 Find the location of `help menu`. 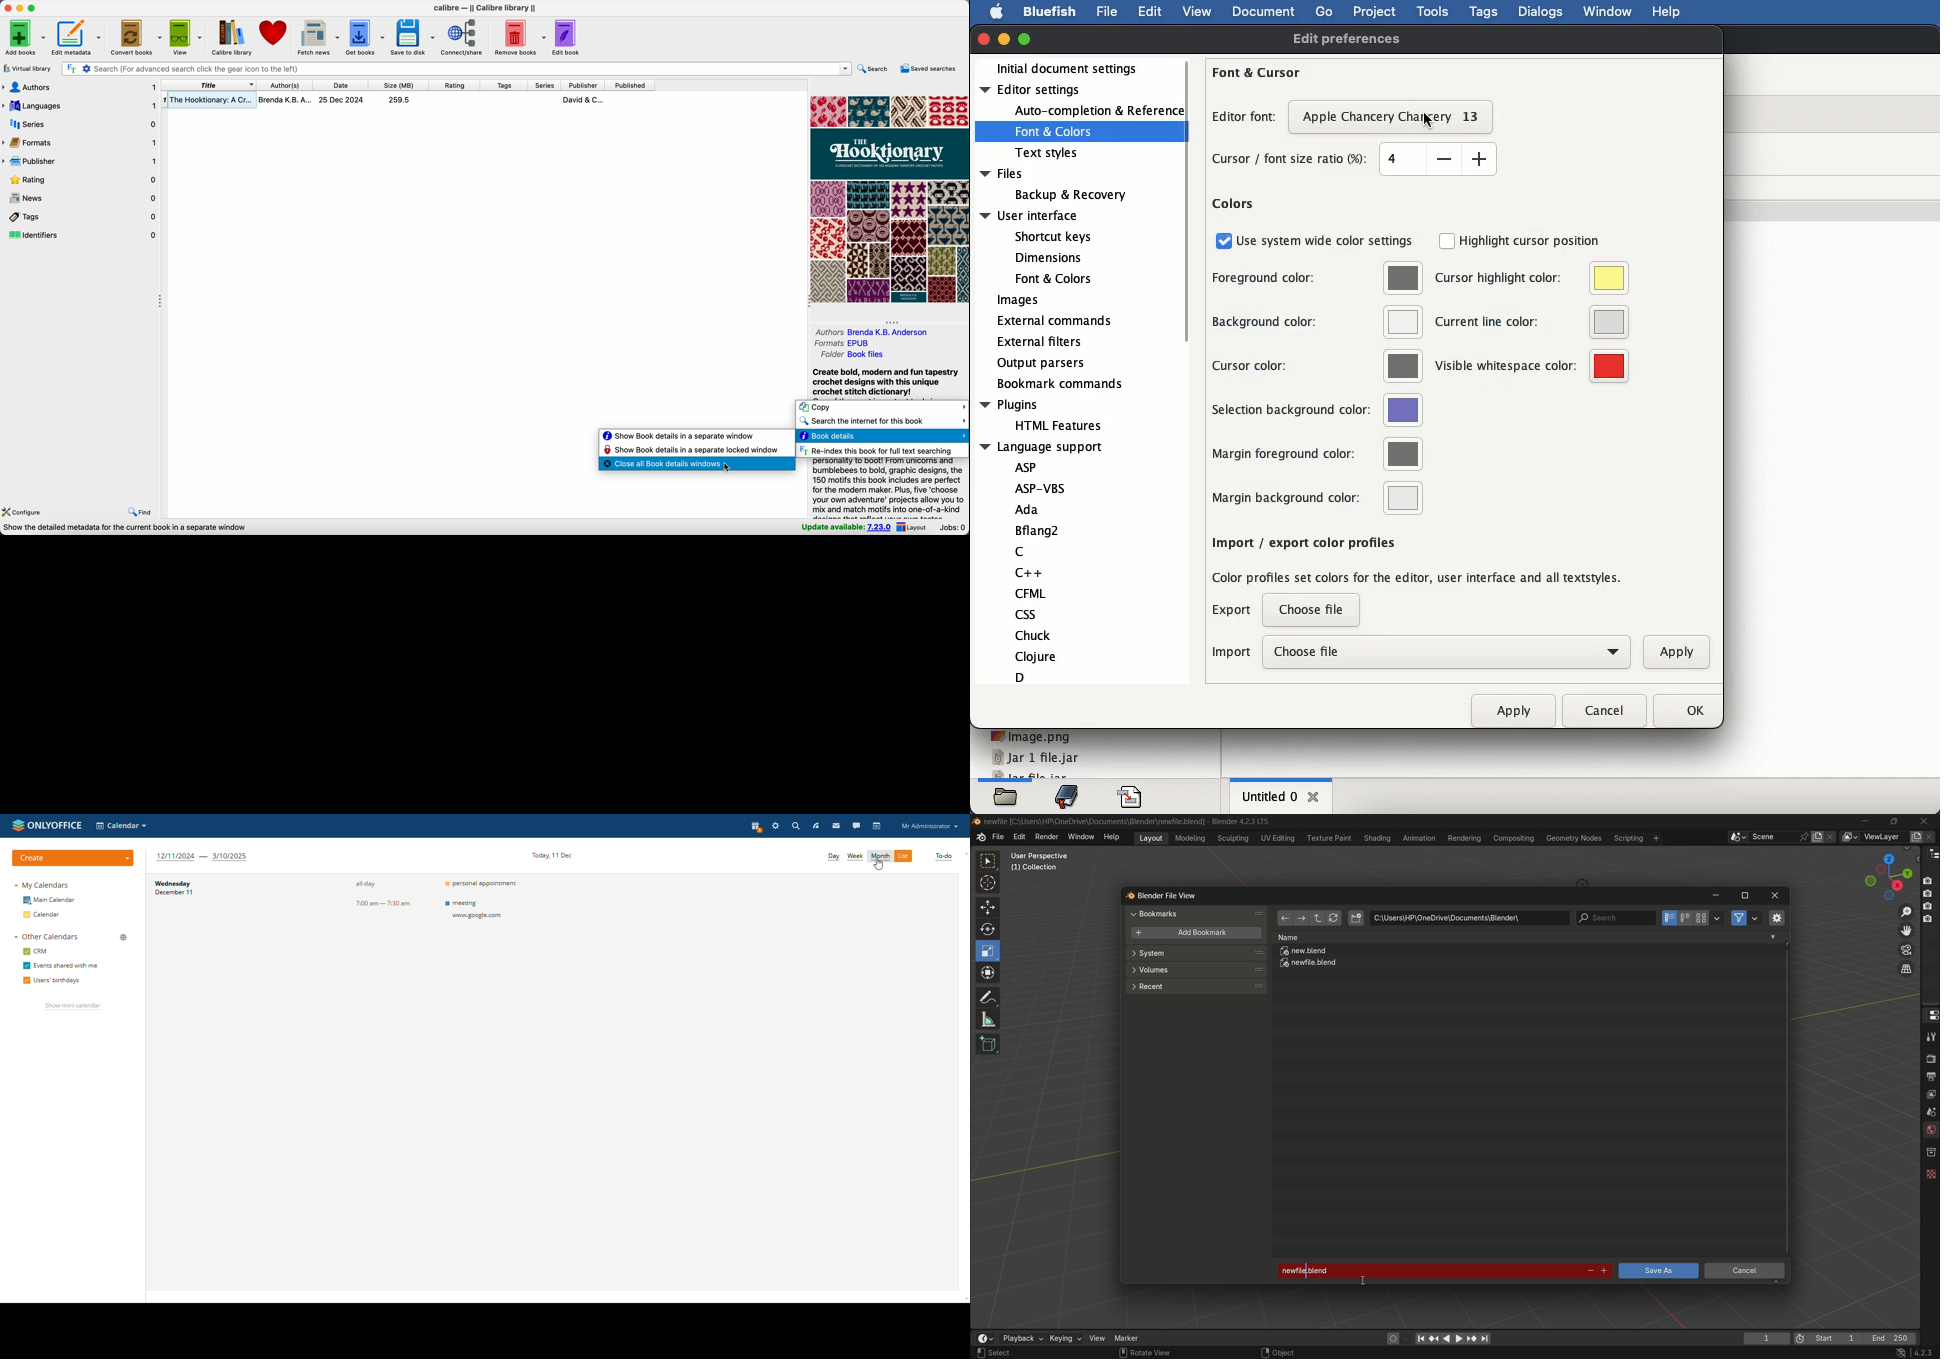

help menu is located at coordinates (1114, 837).